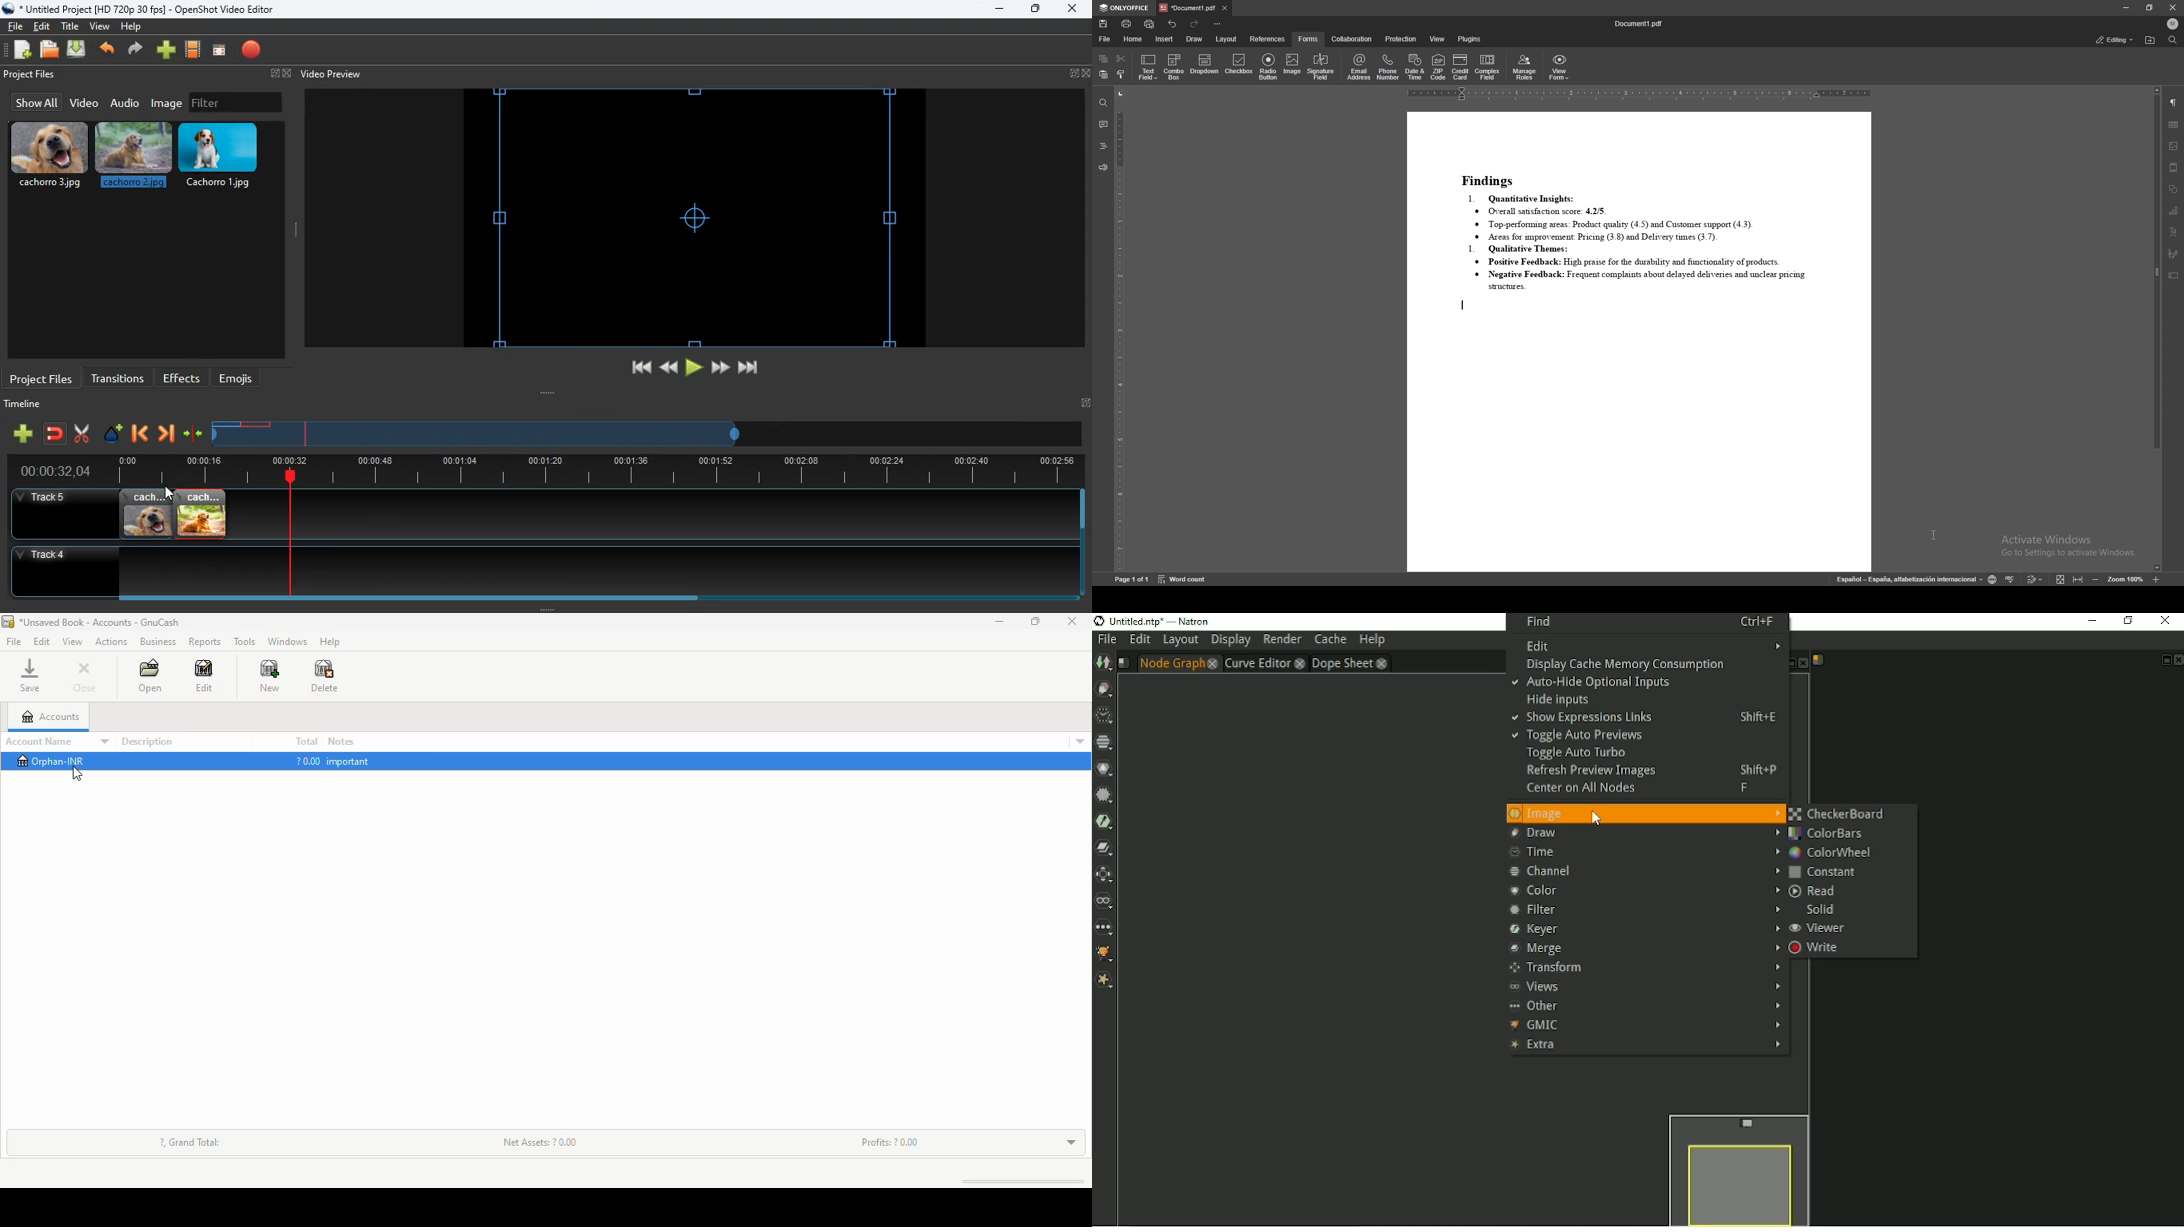 The image size is (2184, 1232). Describe the element at coordinates (999, 10) in the screenshot. I see `minimize` at that location.